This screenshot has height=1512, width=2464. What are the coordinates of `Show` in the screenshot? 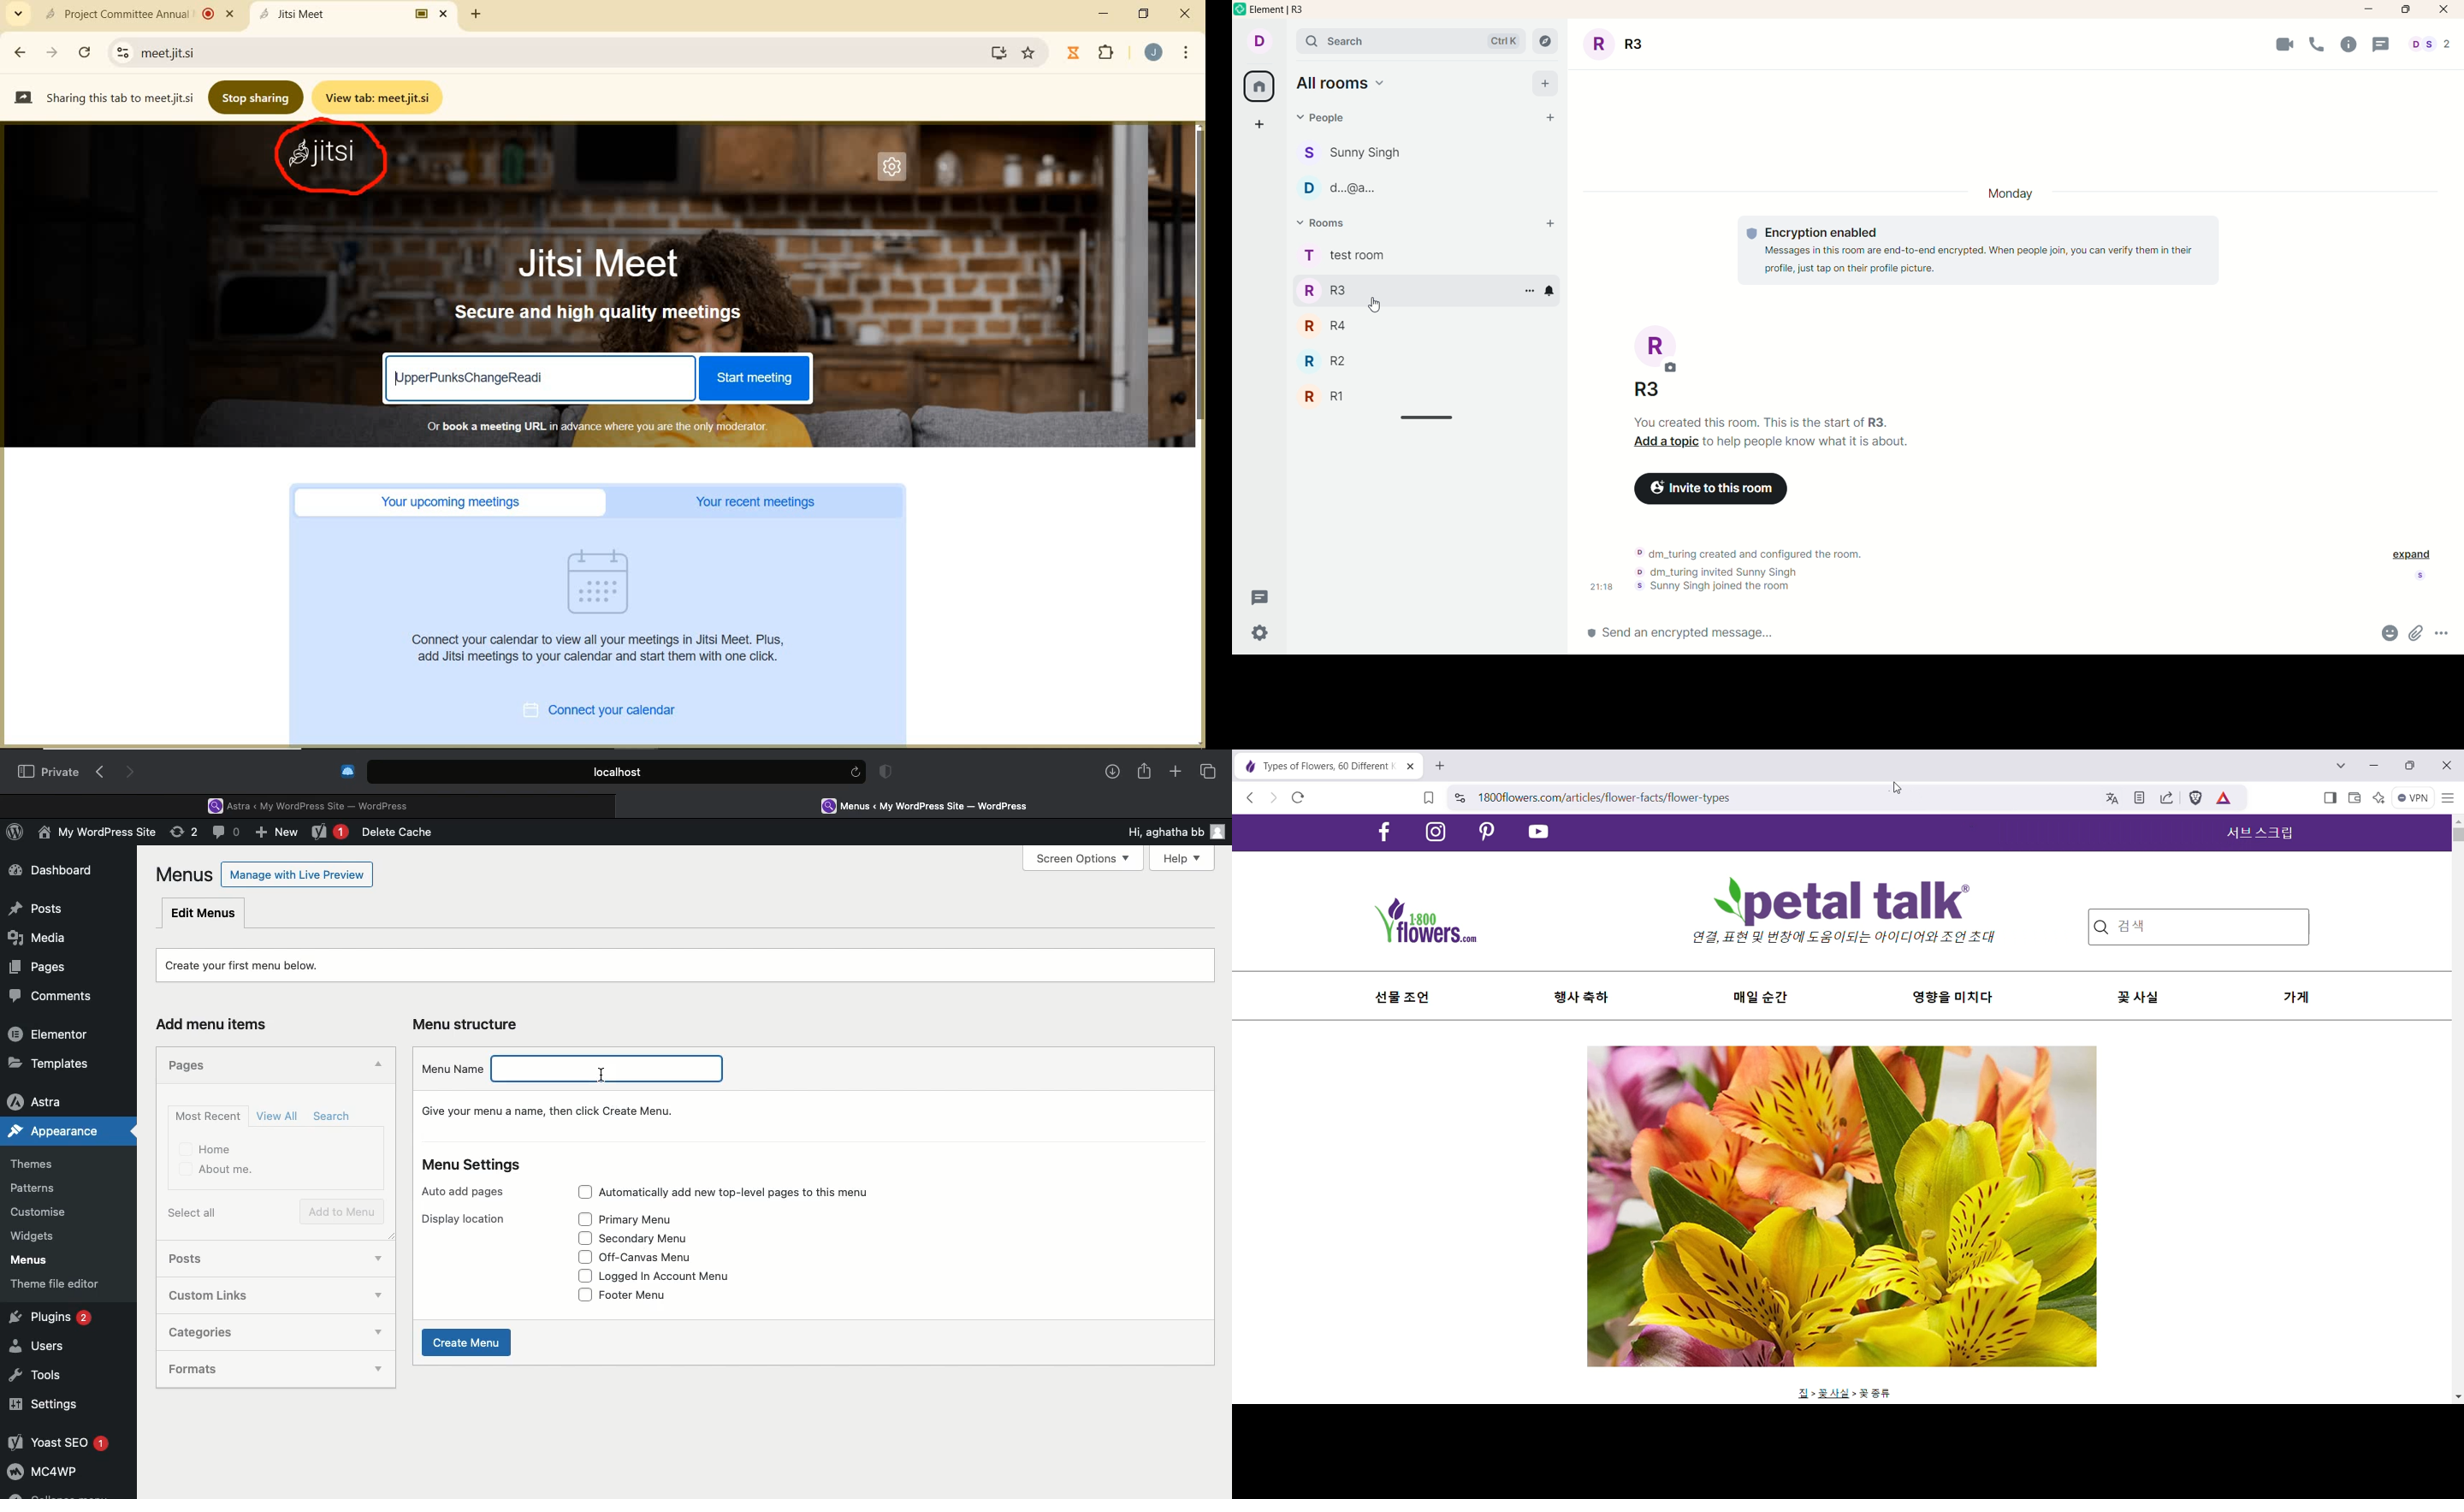 It's located at (378, 1255).